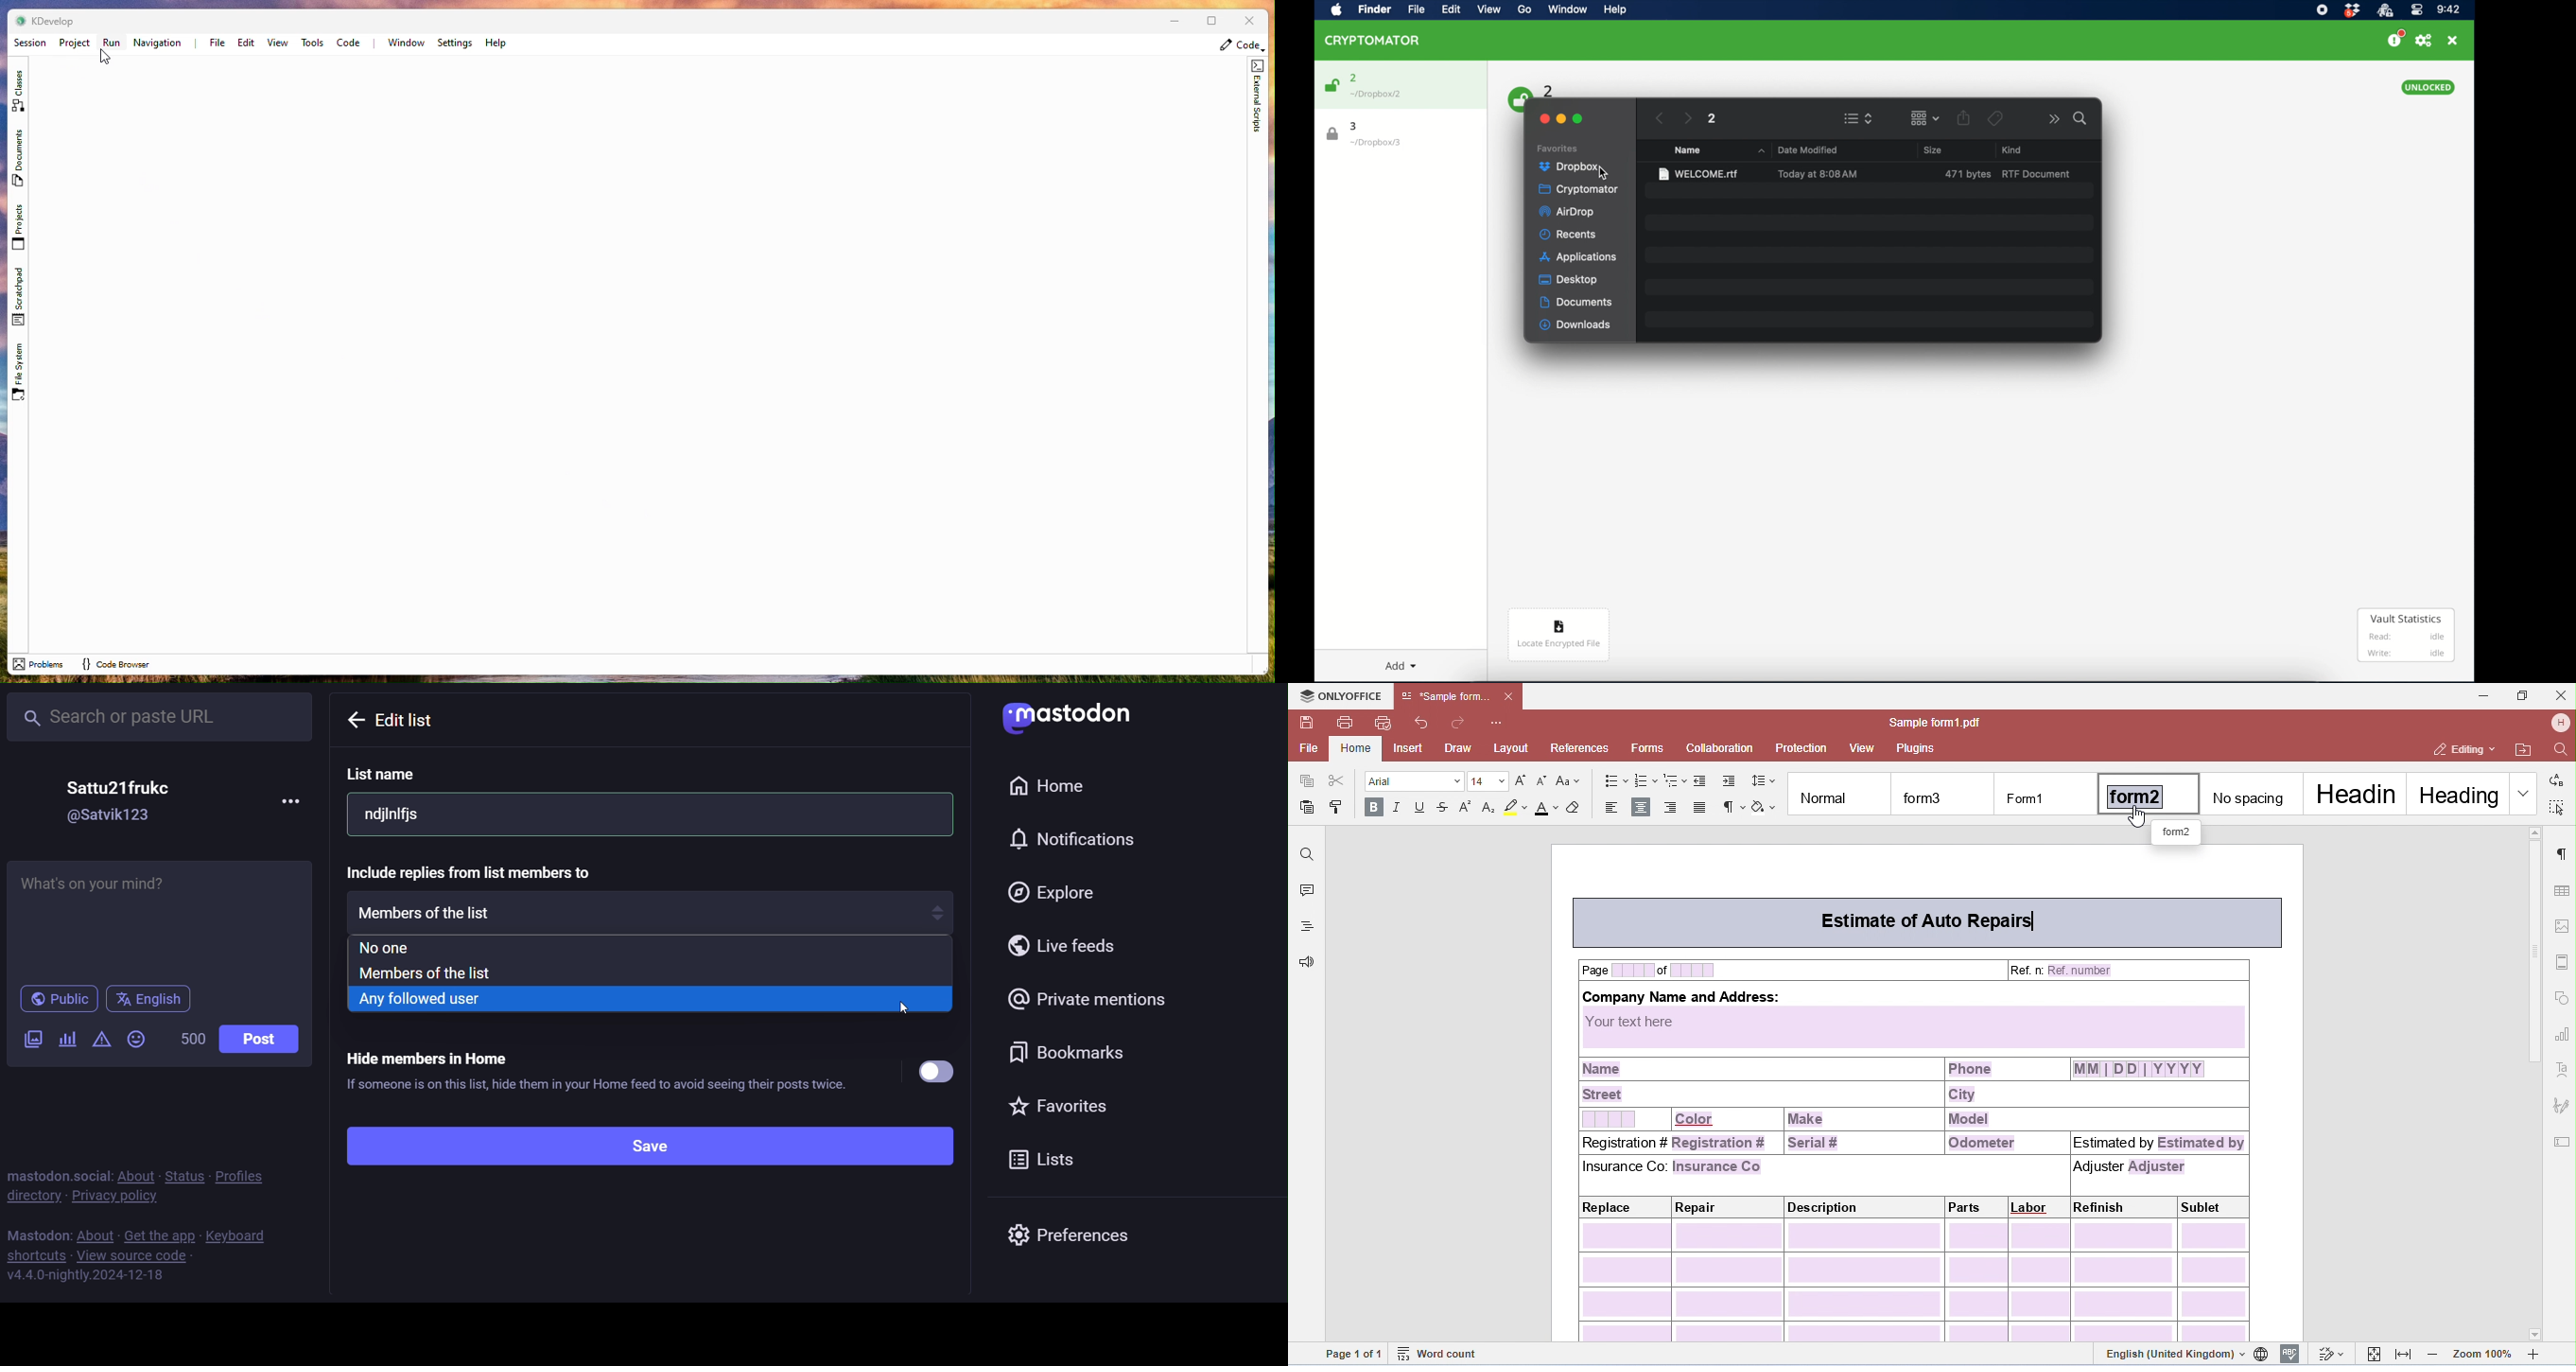 This screenshot has width=2576, height=1372. I want to click on members of the list, so click(493, 973).